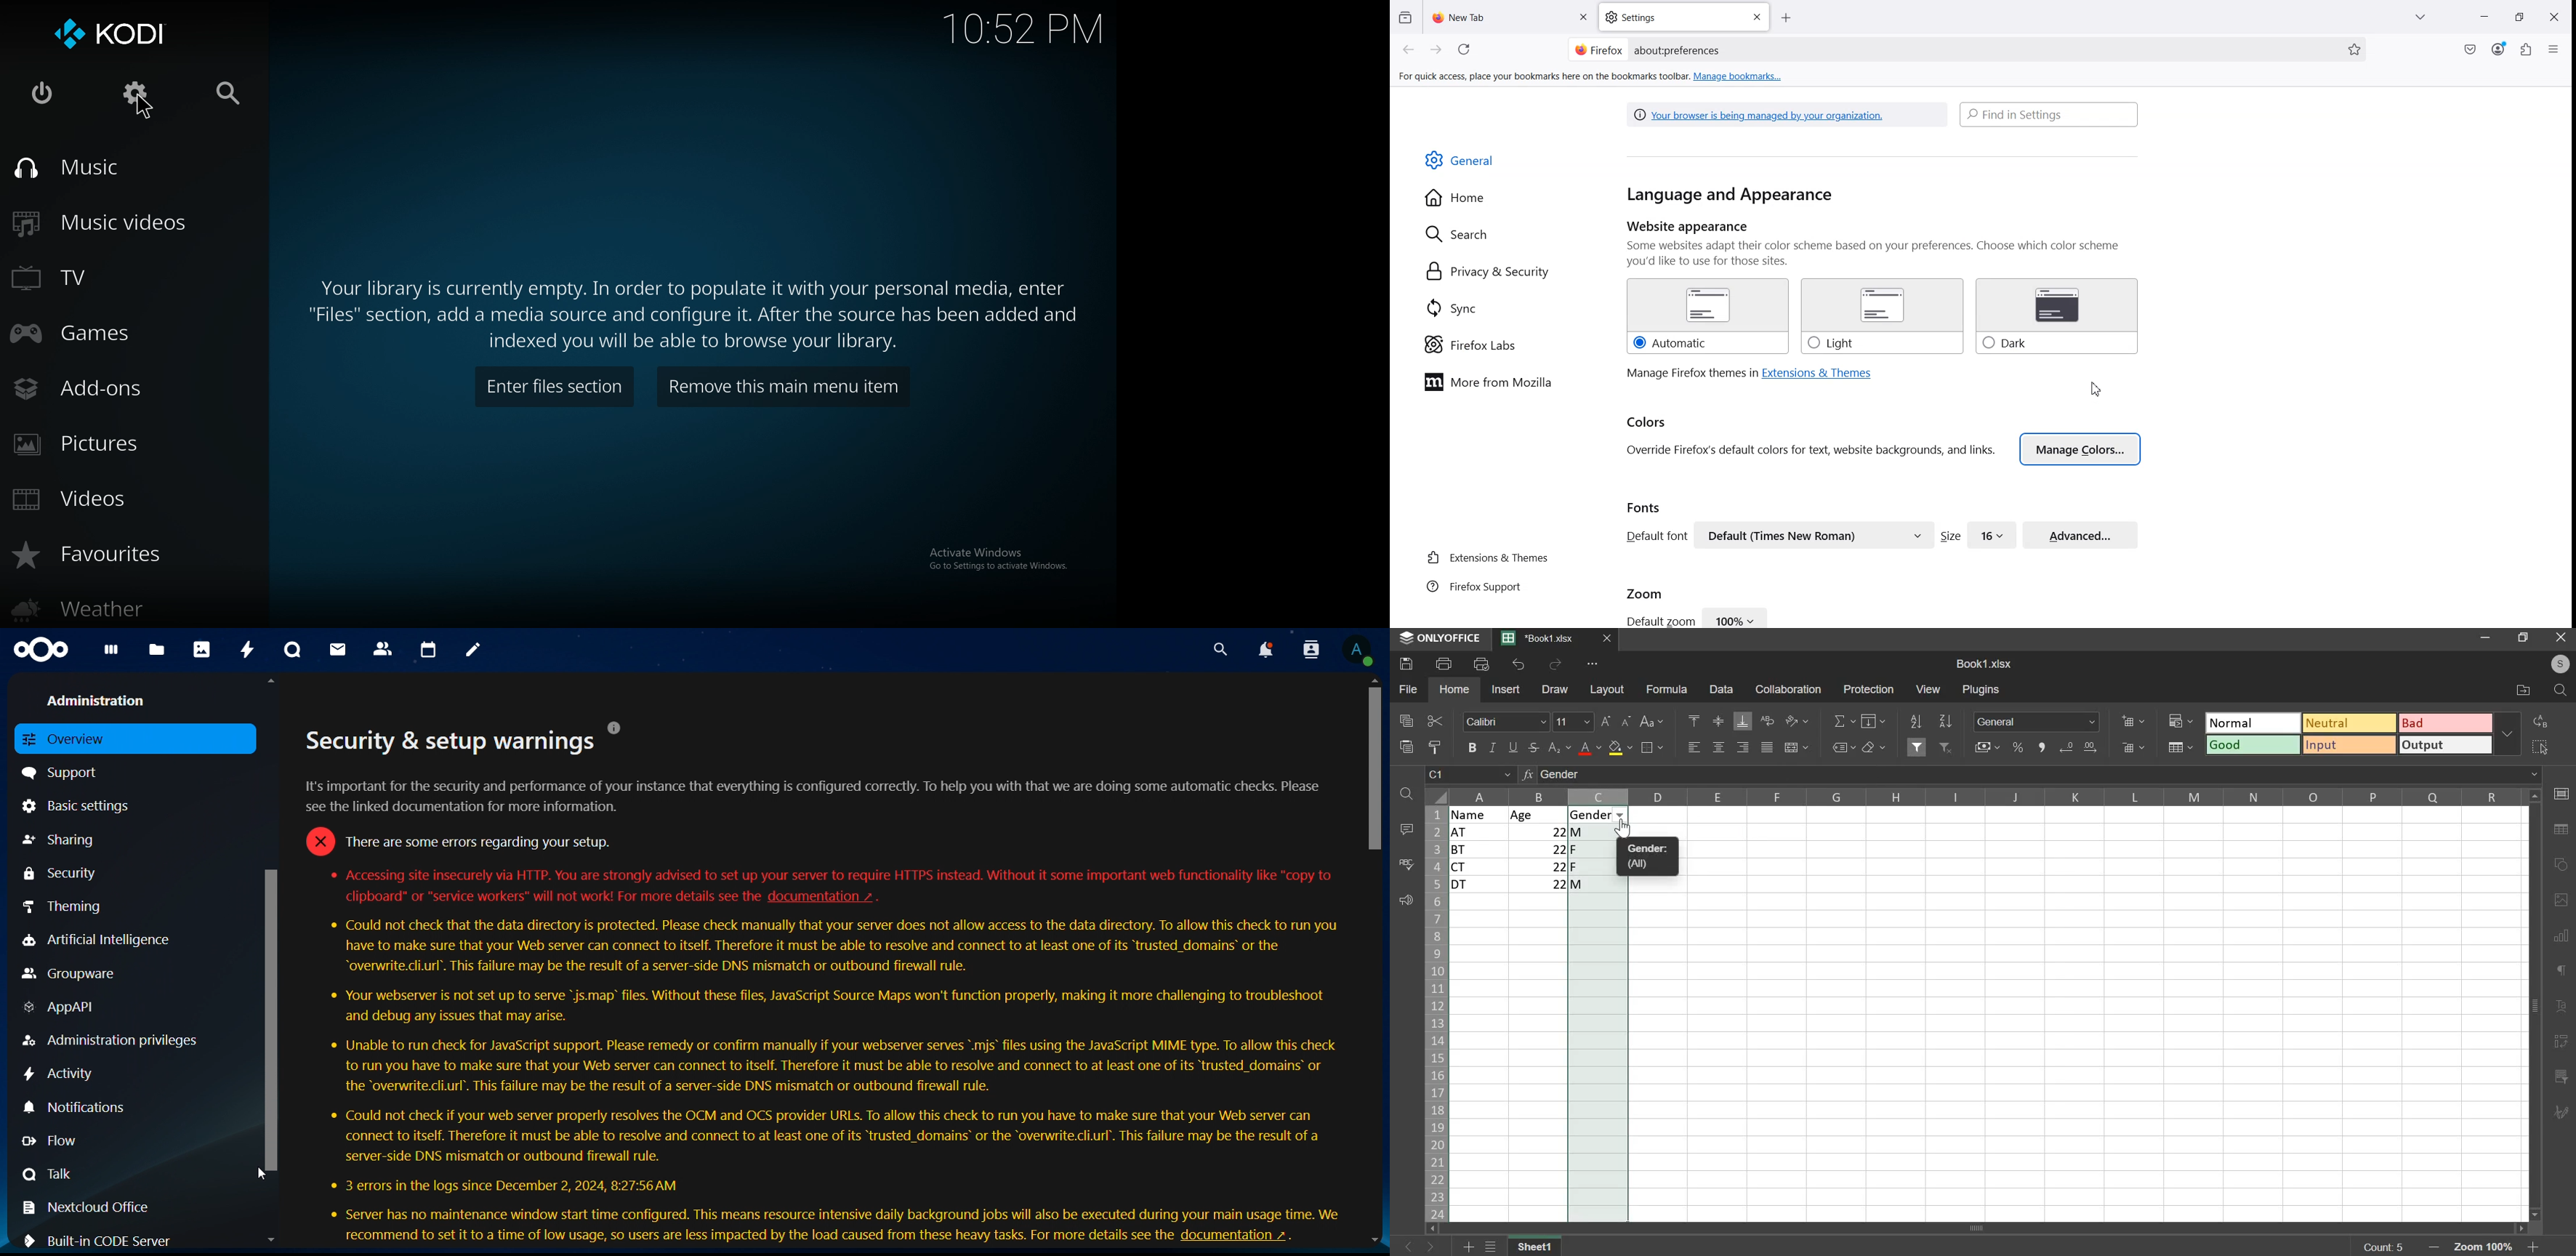 Image resolution: width=2576 pixels, height=1260 pixels. Describe the element at coordinates (1405, 747) in the screenshot. I see `paste` at that location.